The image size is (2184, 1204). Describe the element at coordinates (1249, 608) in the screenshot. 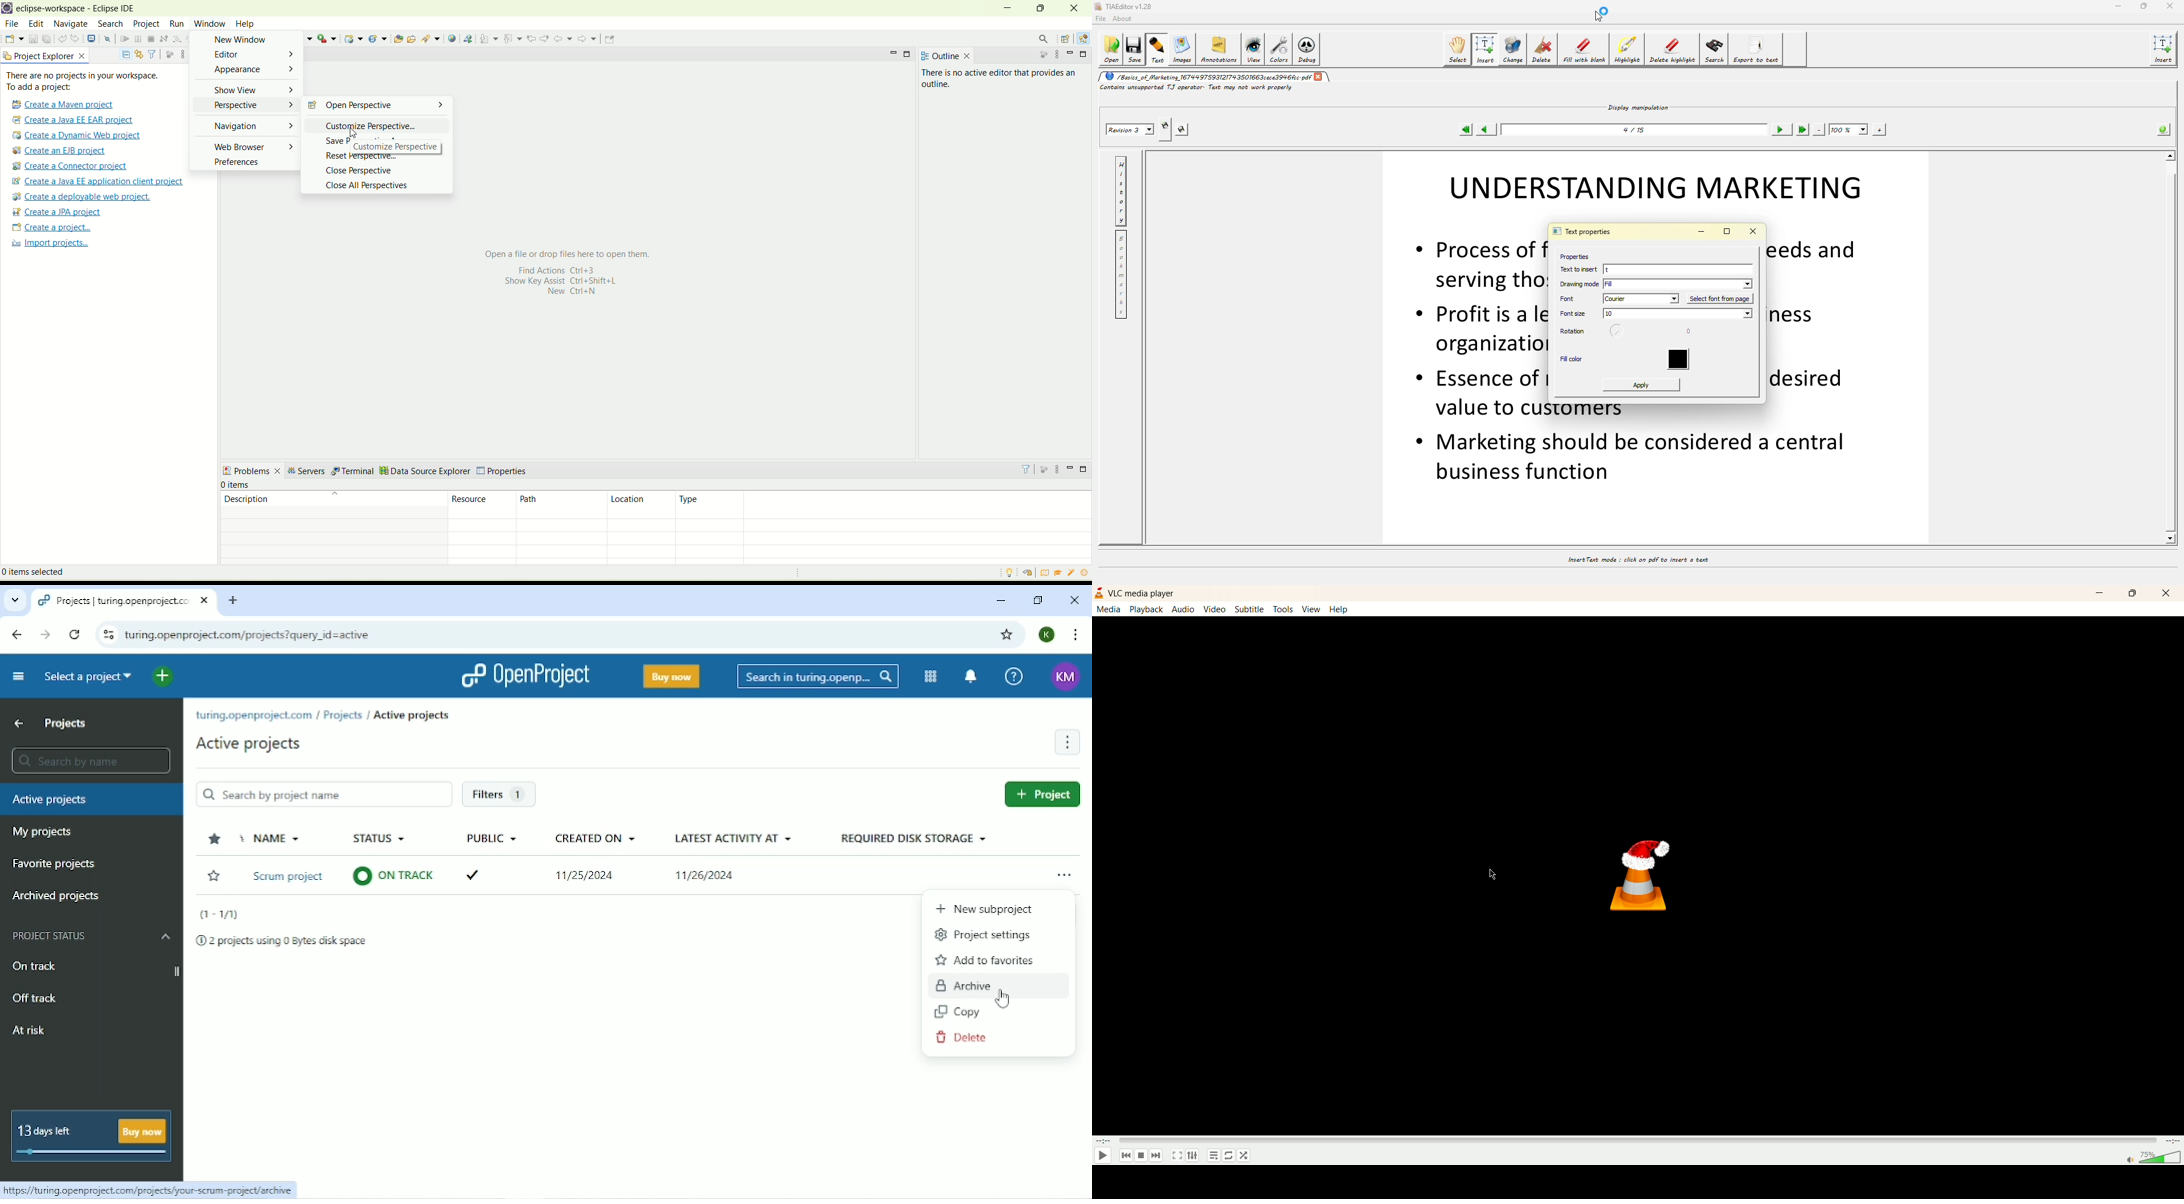

I see `subtitle` at that location.